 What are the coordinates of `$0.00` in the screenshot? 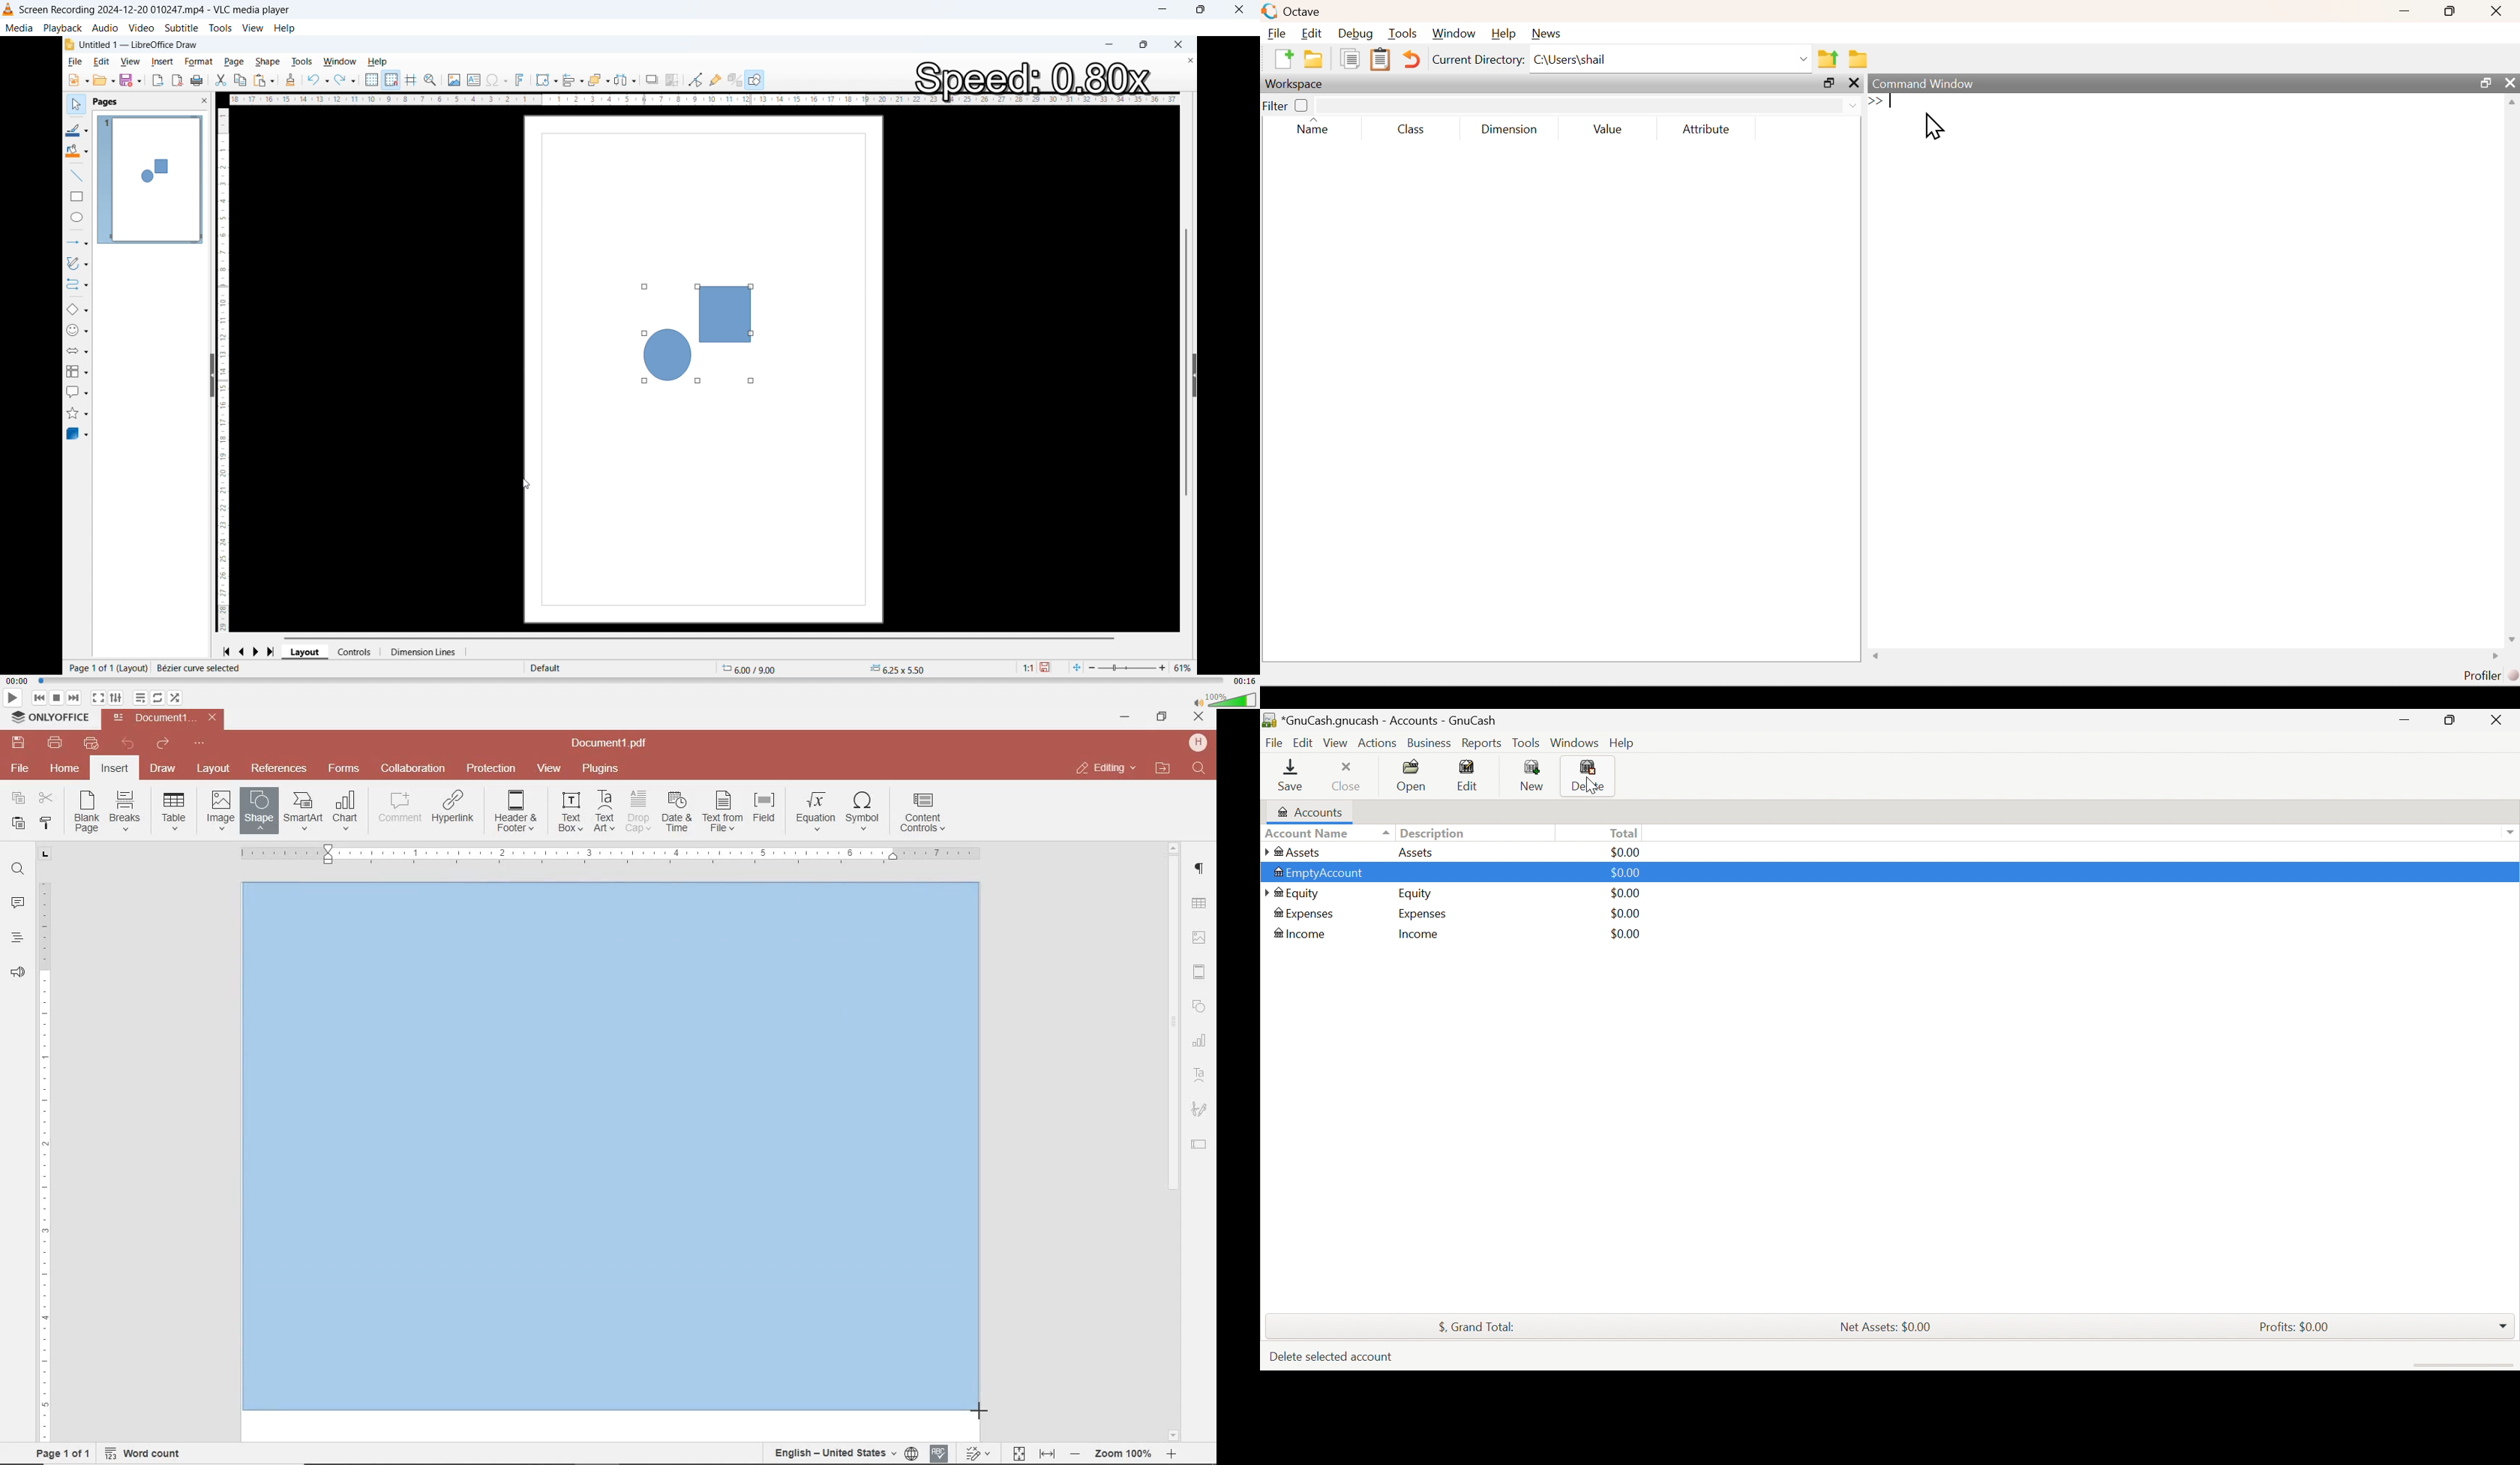 It's located at (1627, 853).